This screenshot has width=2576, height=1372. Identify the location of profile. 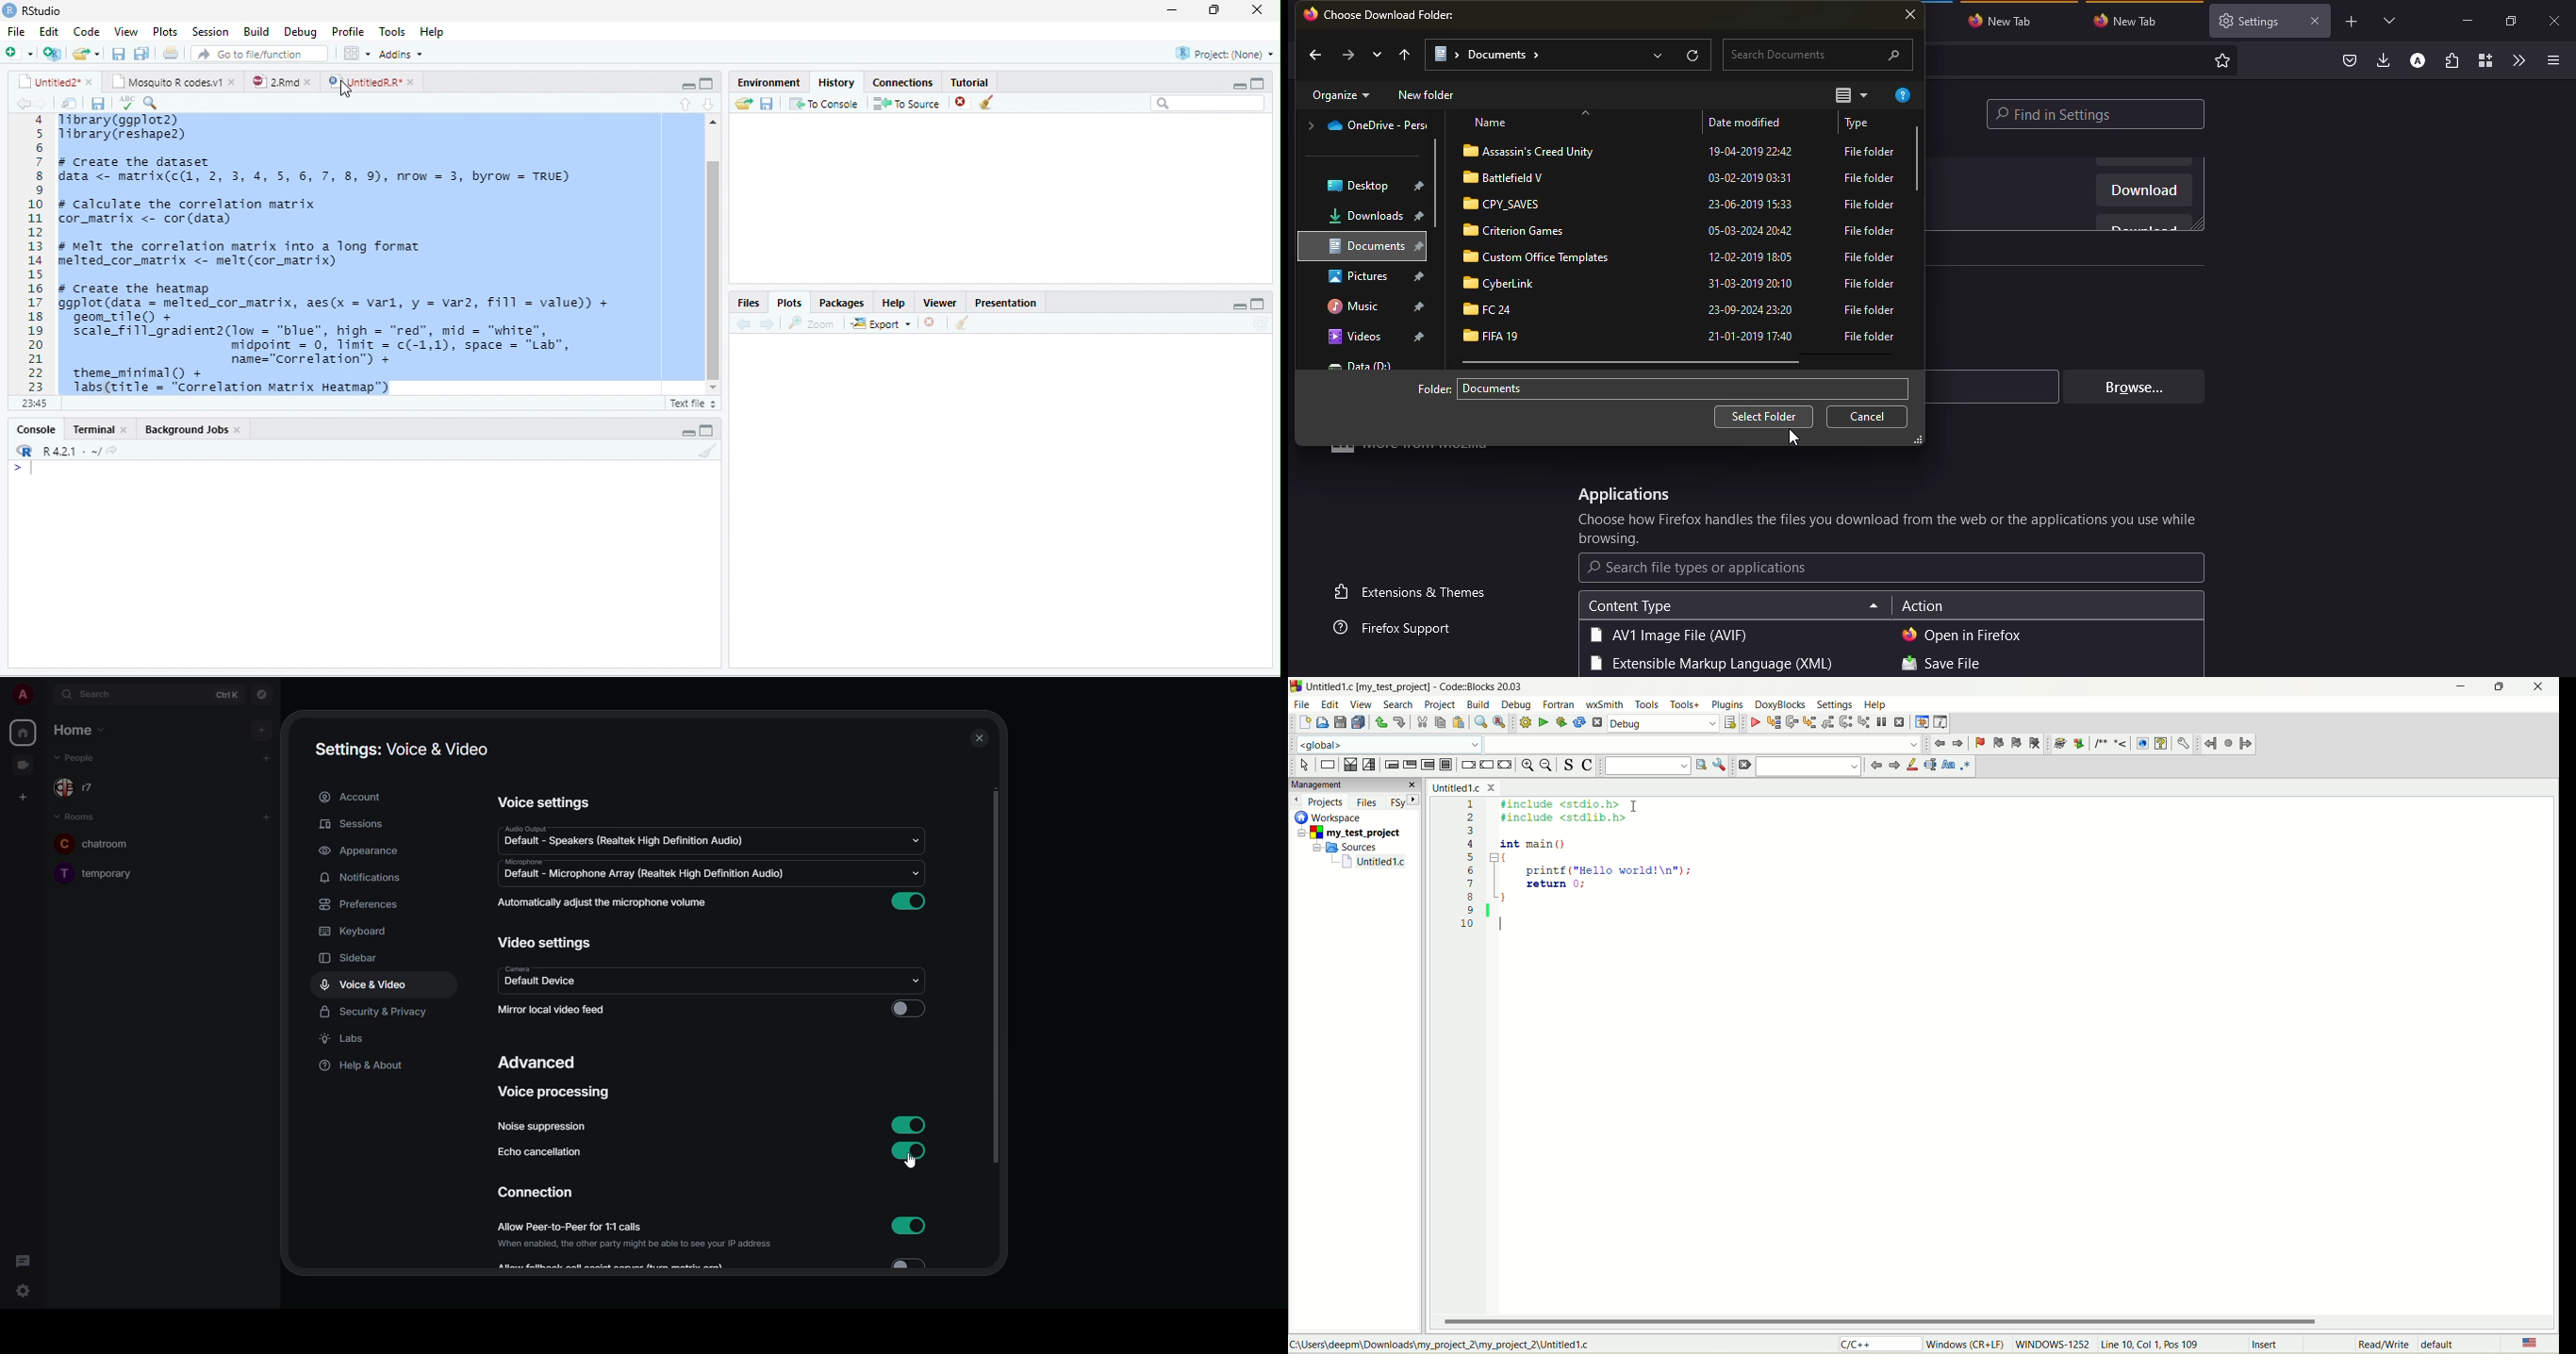
(347, 31).